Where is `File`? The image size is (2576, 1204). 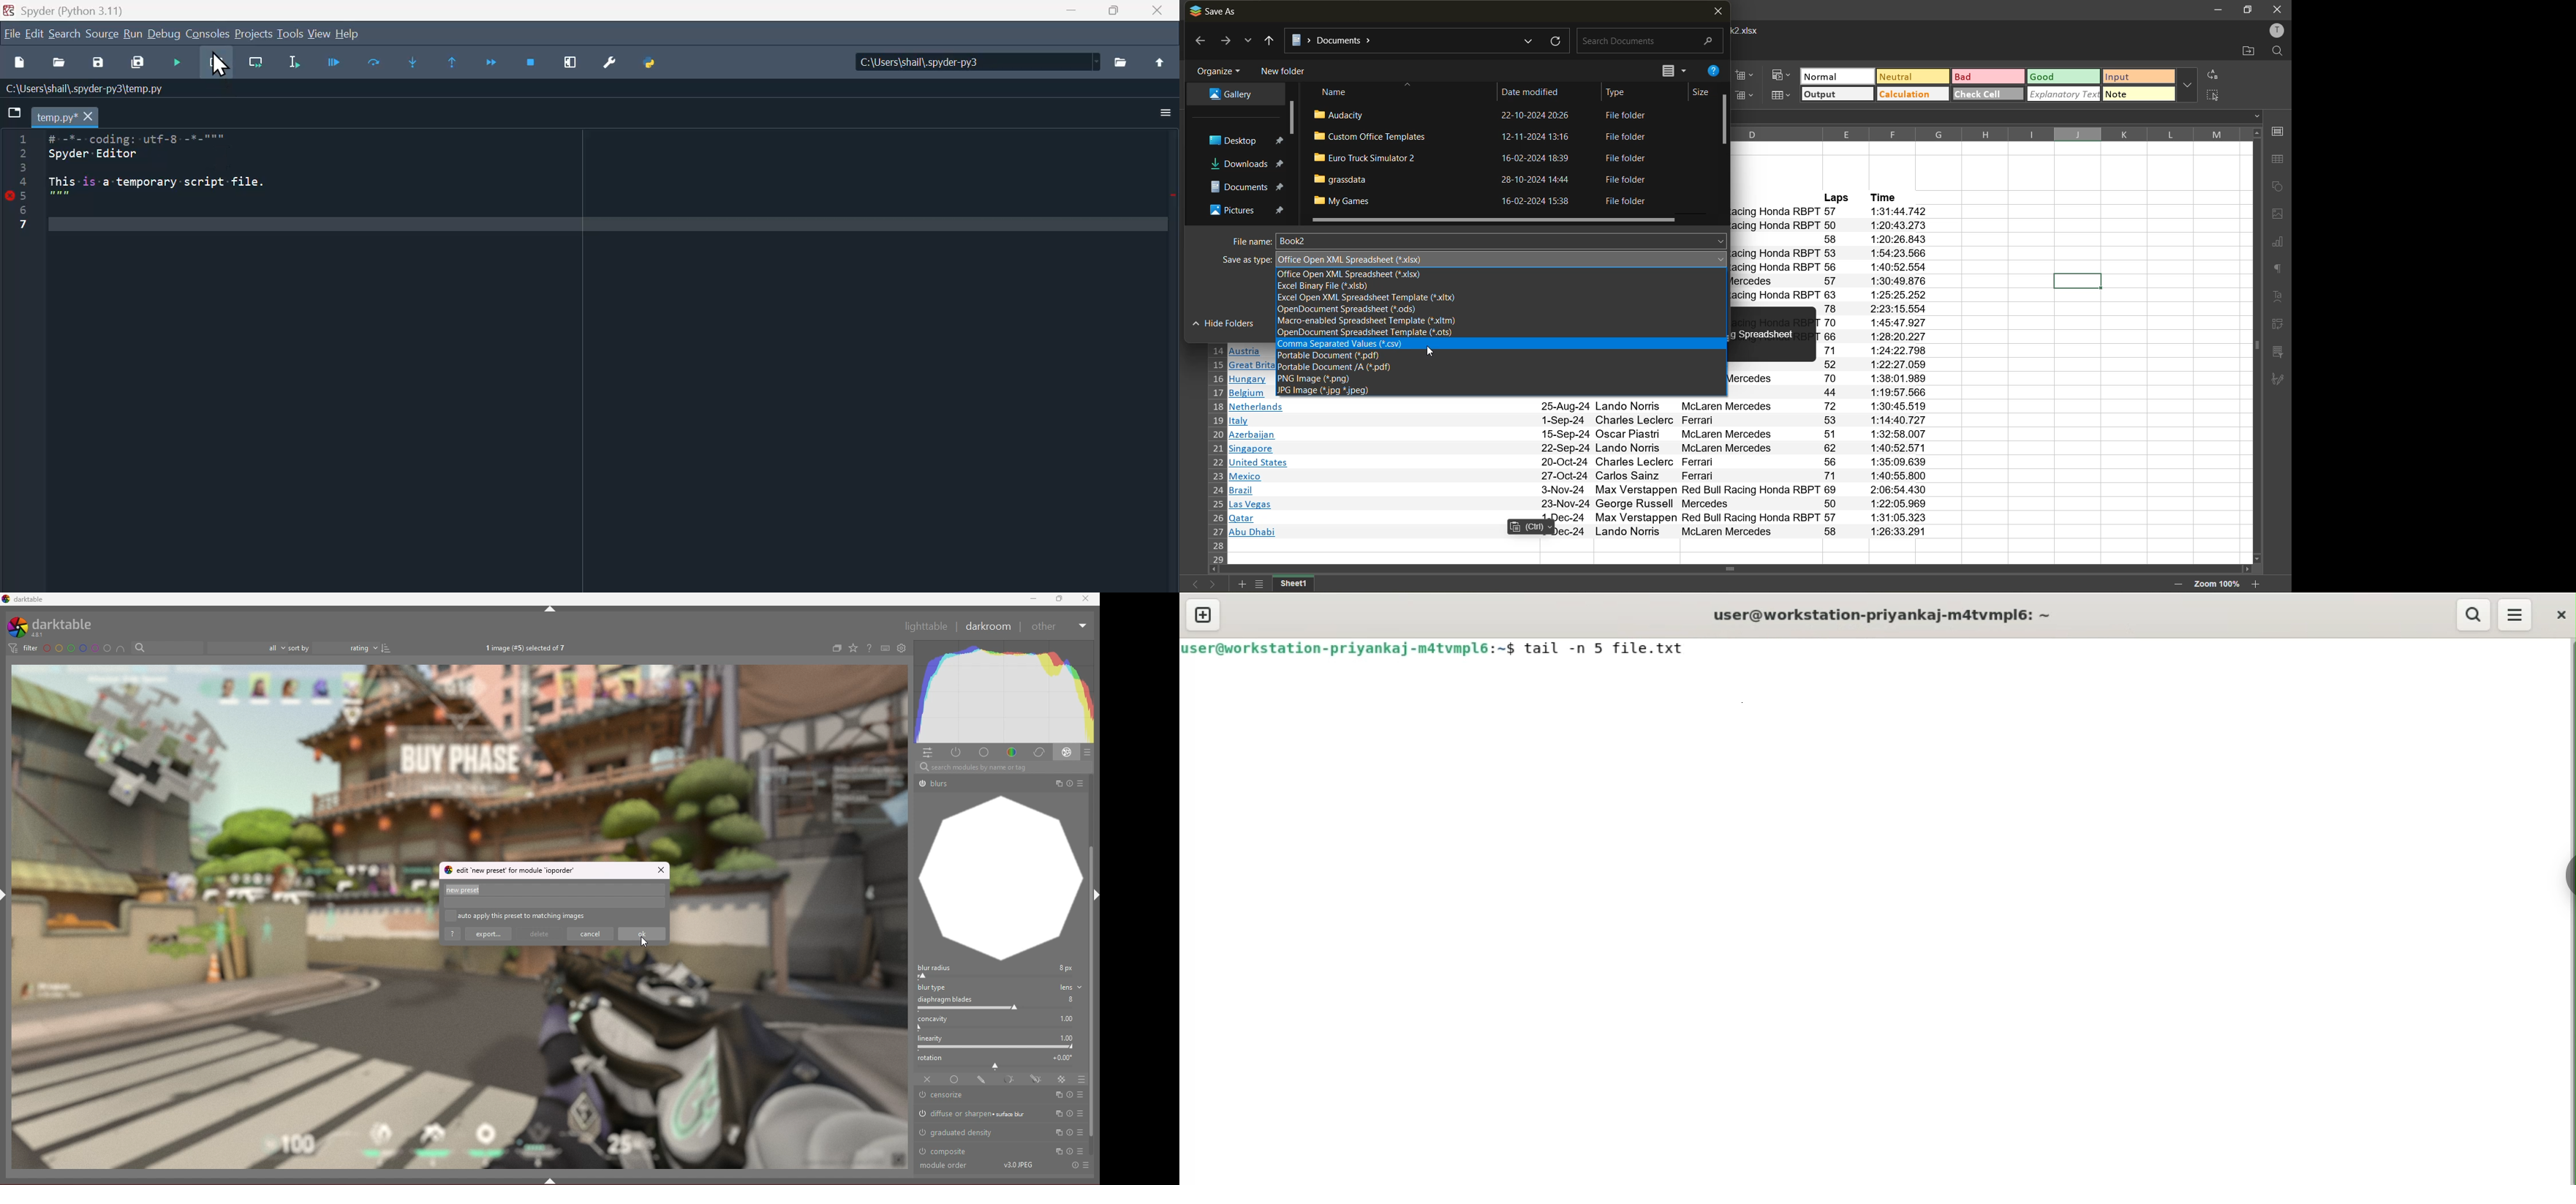
File is located at coordinates (12, 33).